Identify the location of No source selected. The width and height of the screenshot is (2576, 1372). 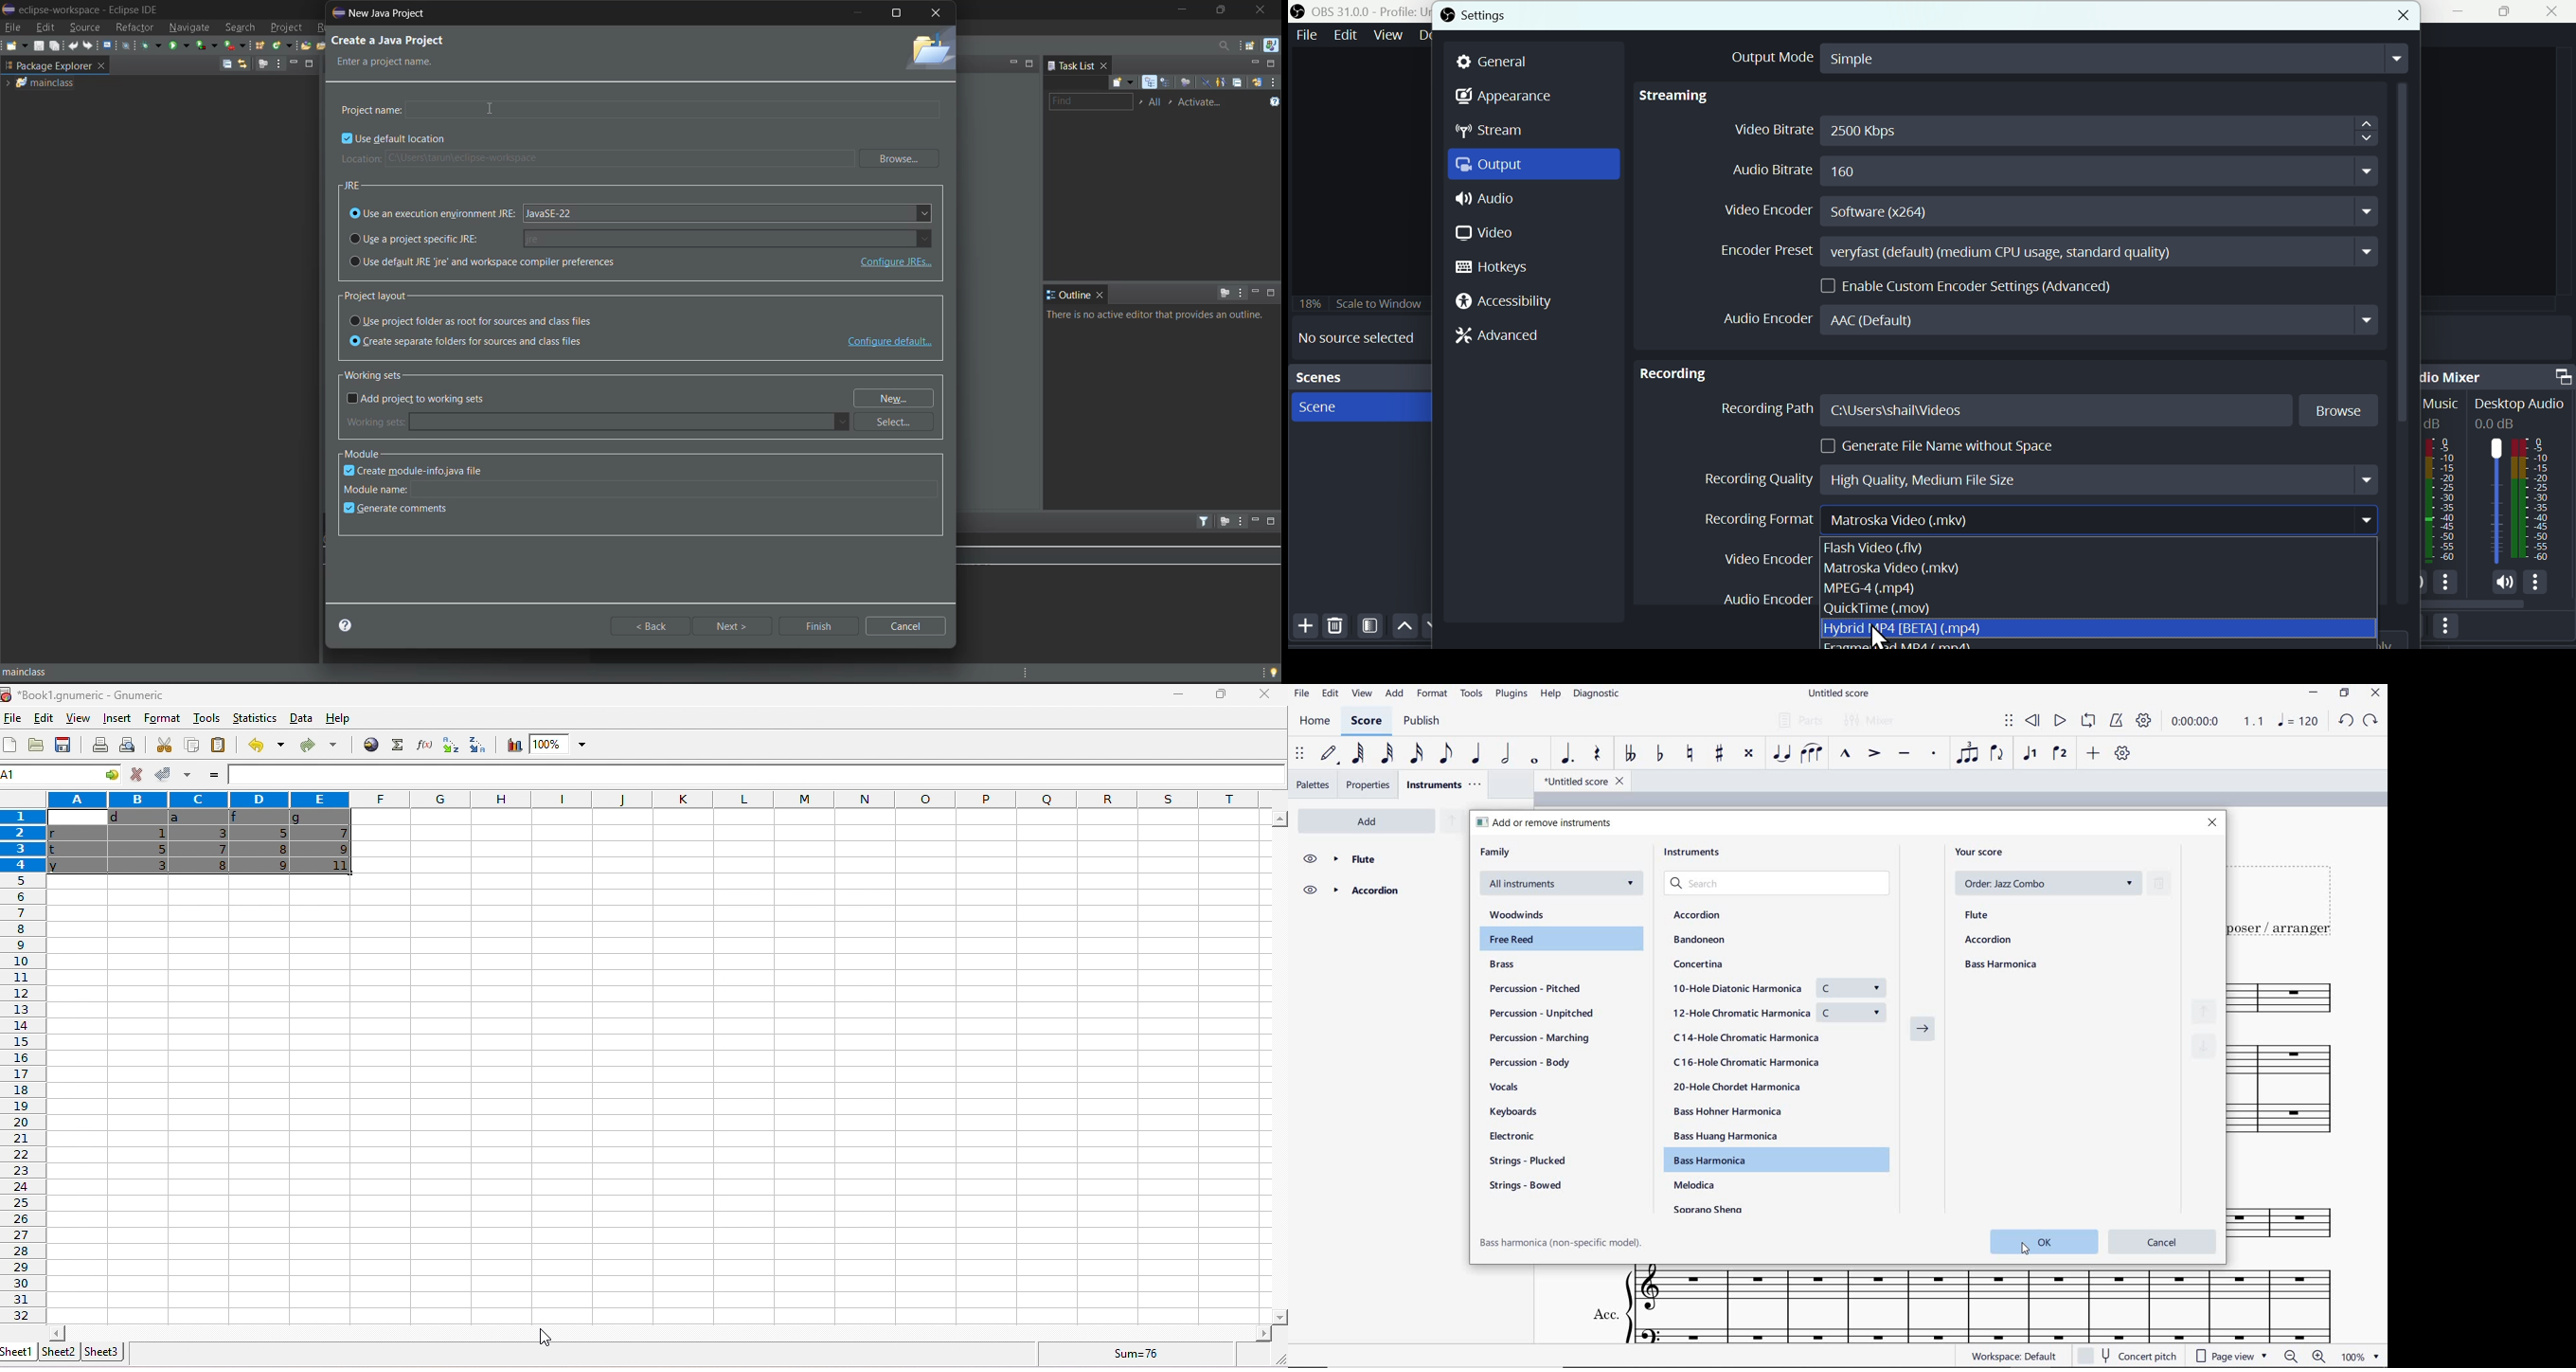
(1354, 339).